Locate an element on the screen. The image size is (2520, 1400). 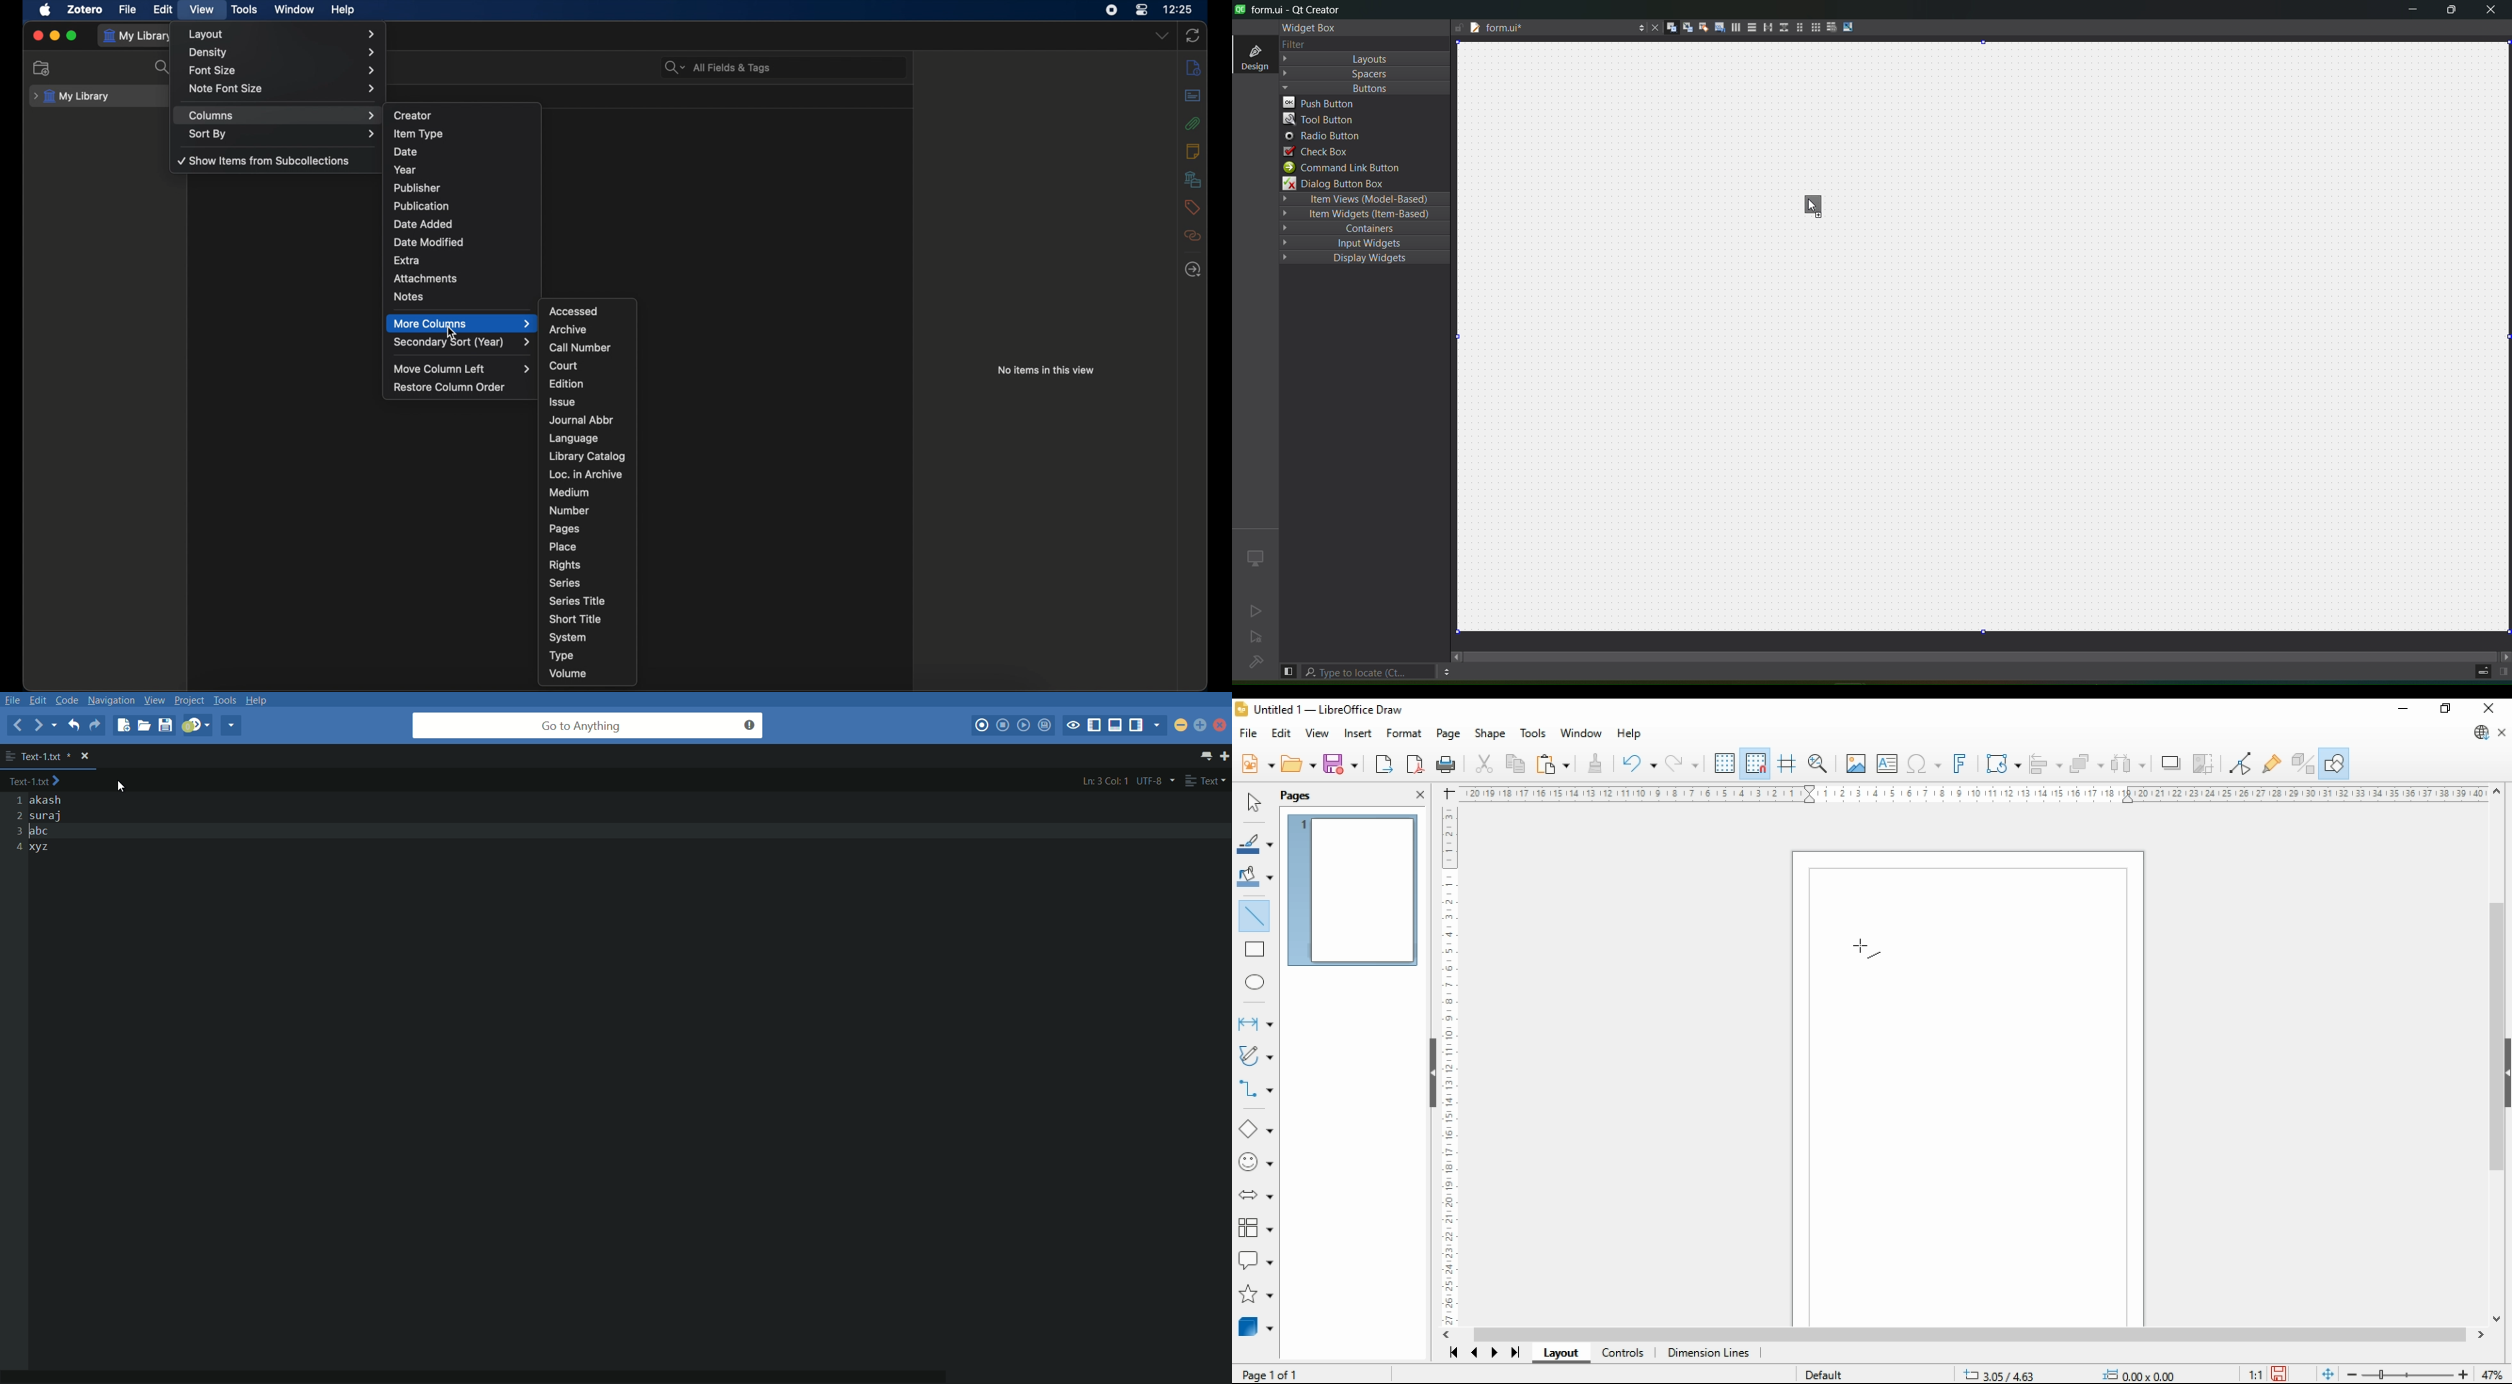
date modified is located at coordinates (429, 242).